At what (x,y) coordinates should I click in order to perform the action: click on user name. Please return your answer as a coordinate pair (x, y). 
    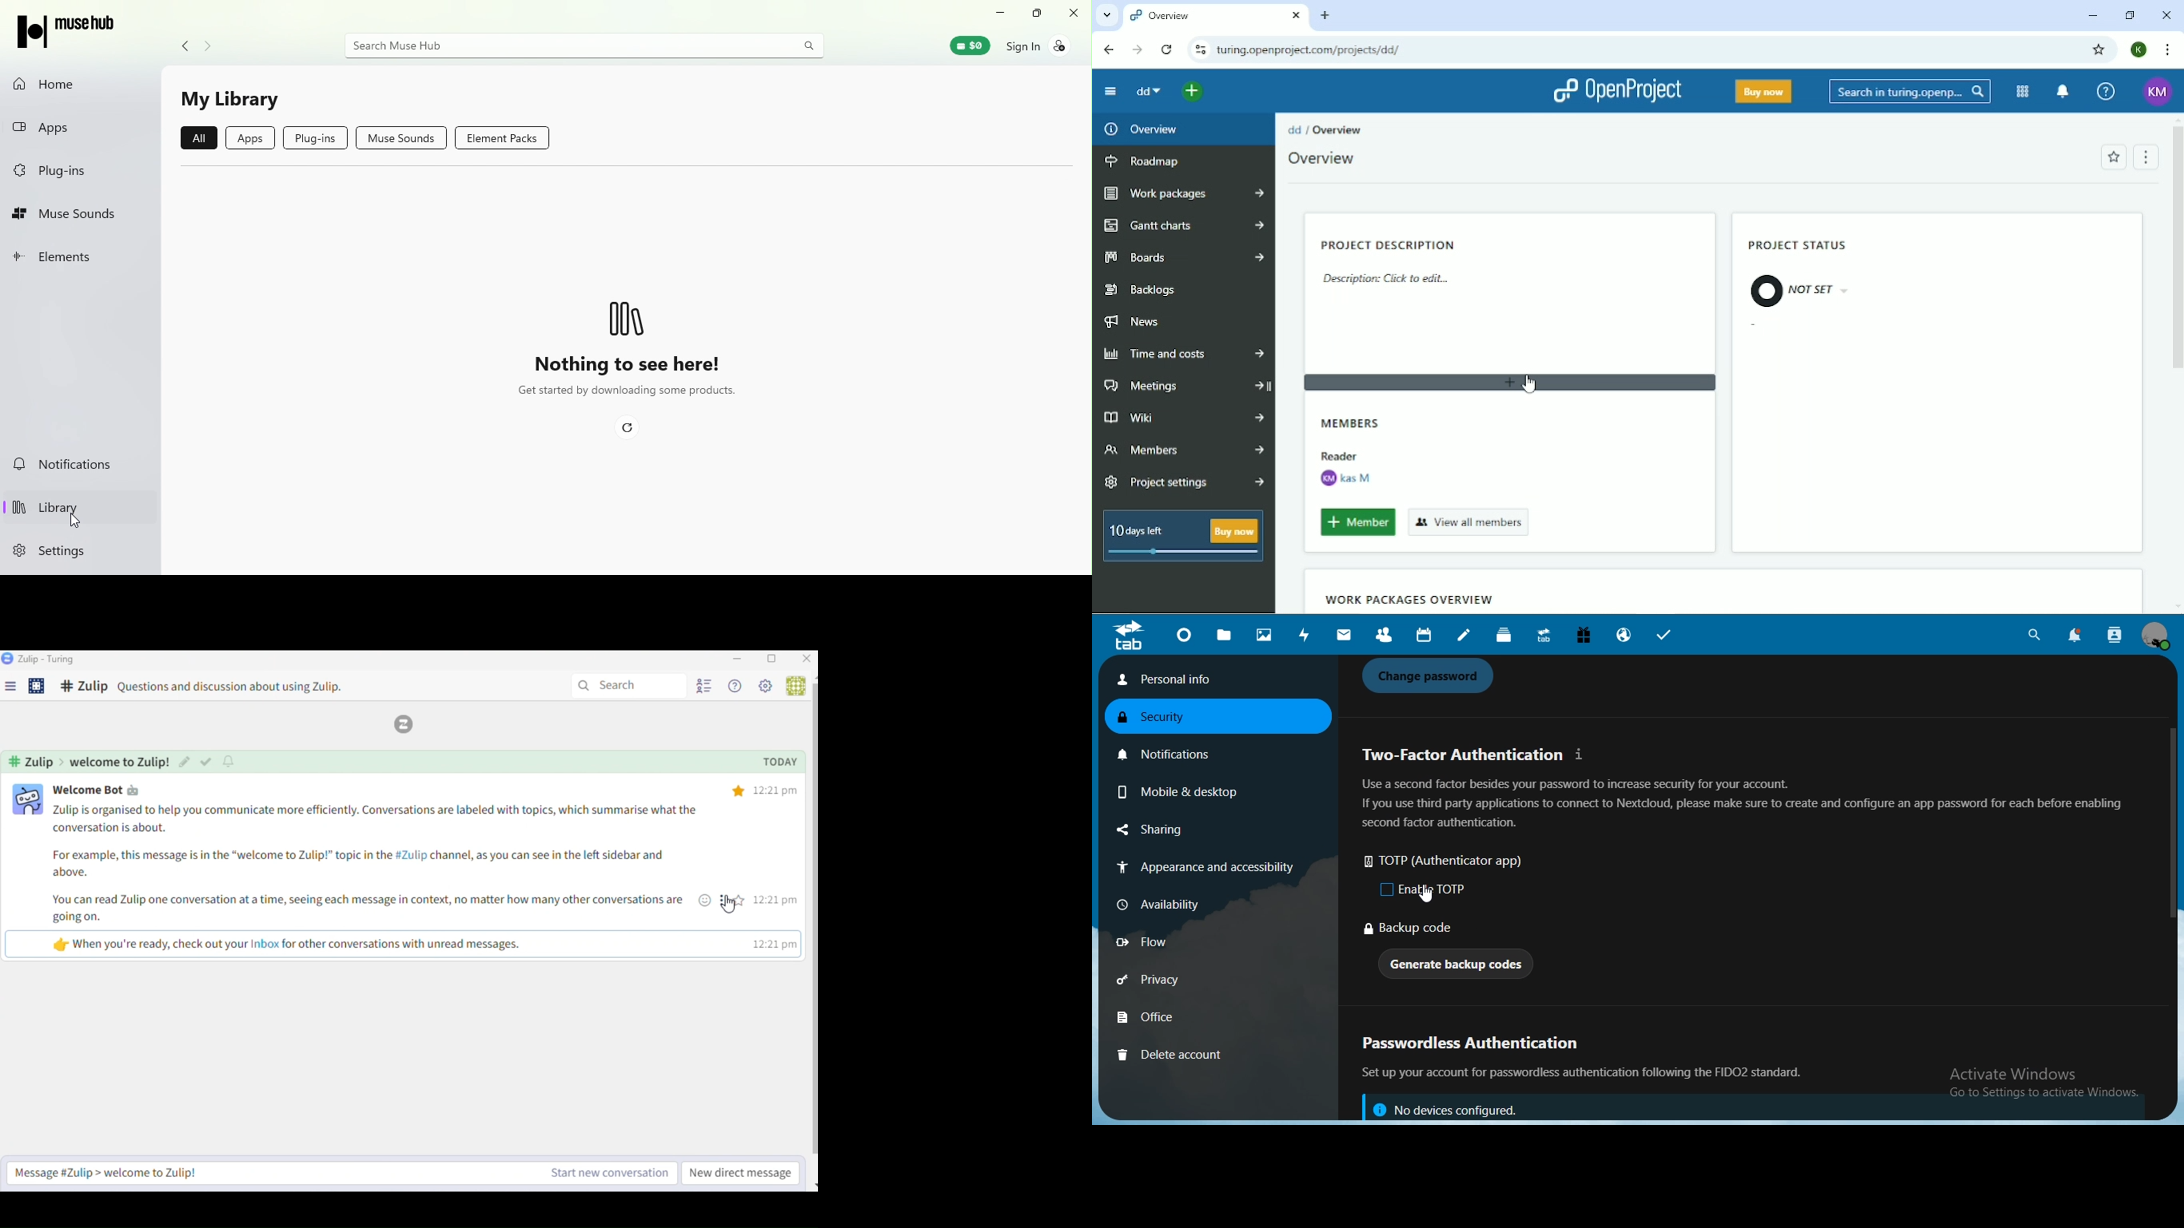
    Looking at the image, I should click on (106, 790).